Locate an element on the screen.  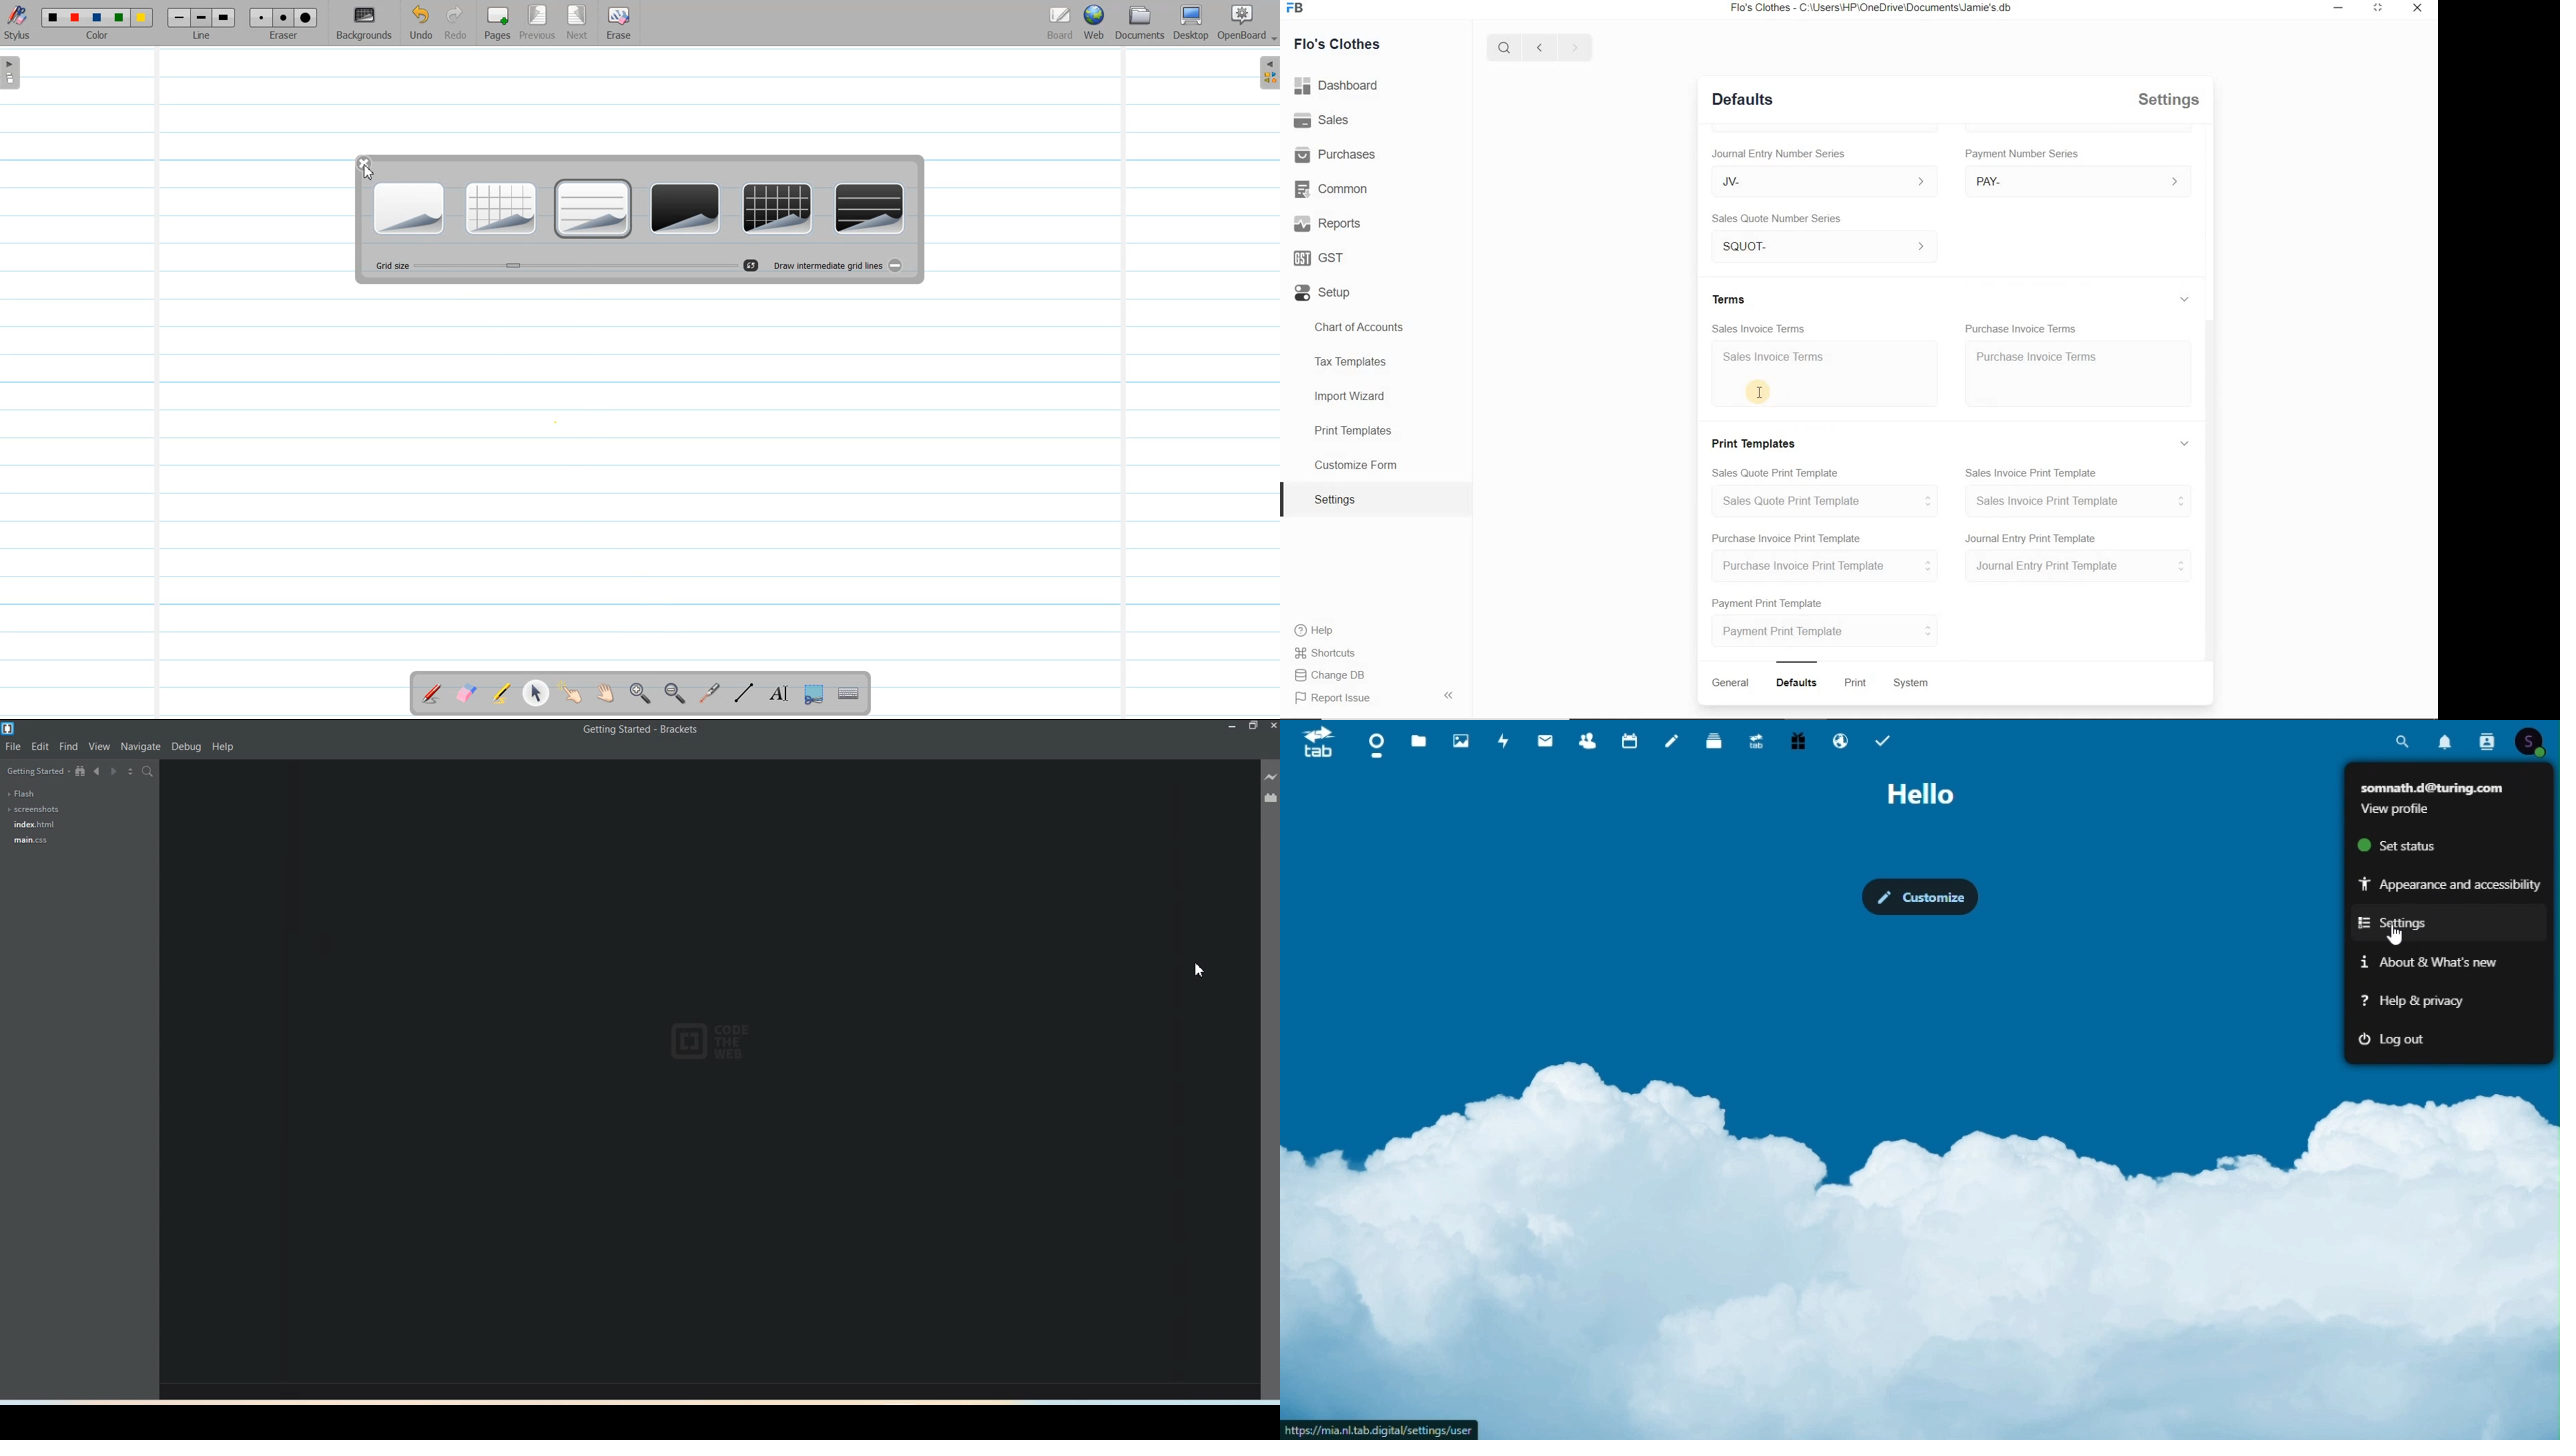
Contacts is located at coordinates (1589, 738).